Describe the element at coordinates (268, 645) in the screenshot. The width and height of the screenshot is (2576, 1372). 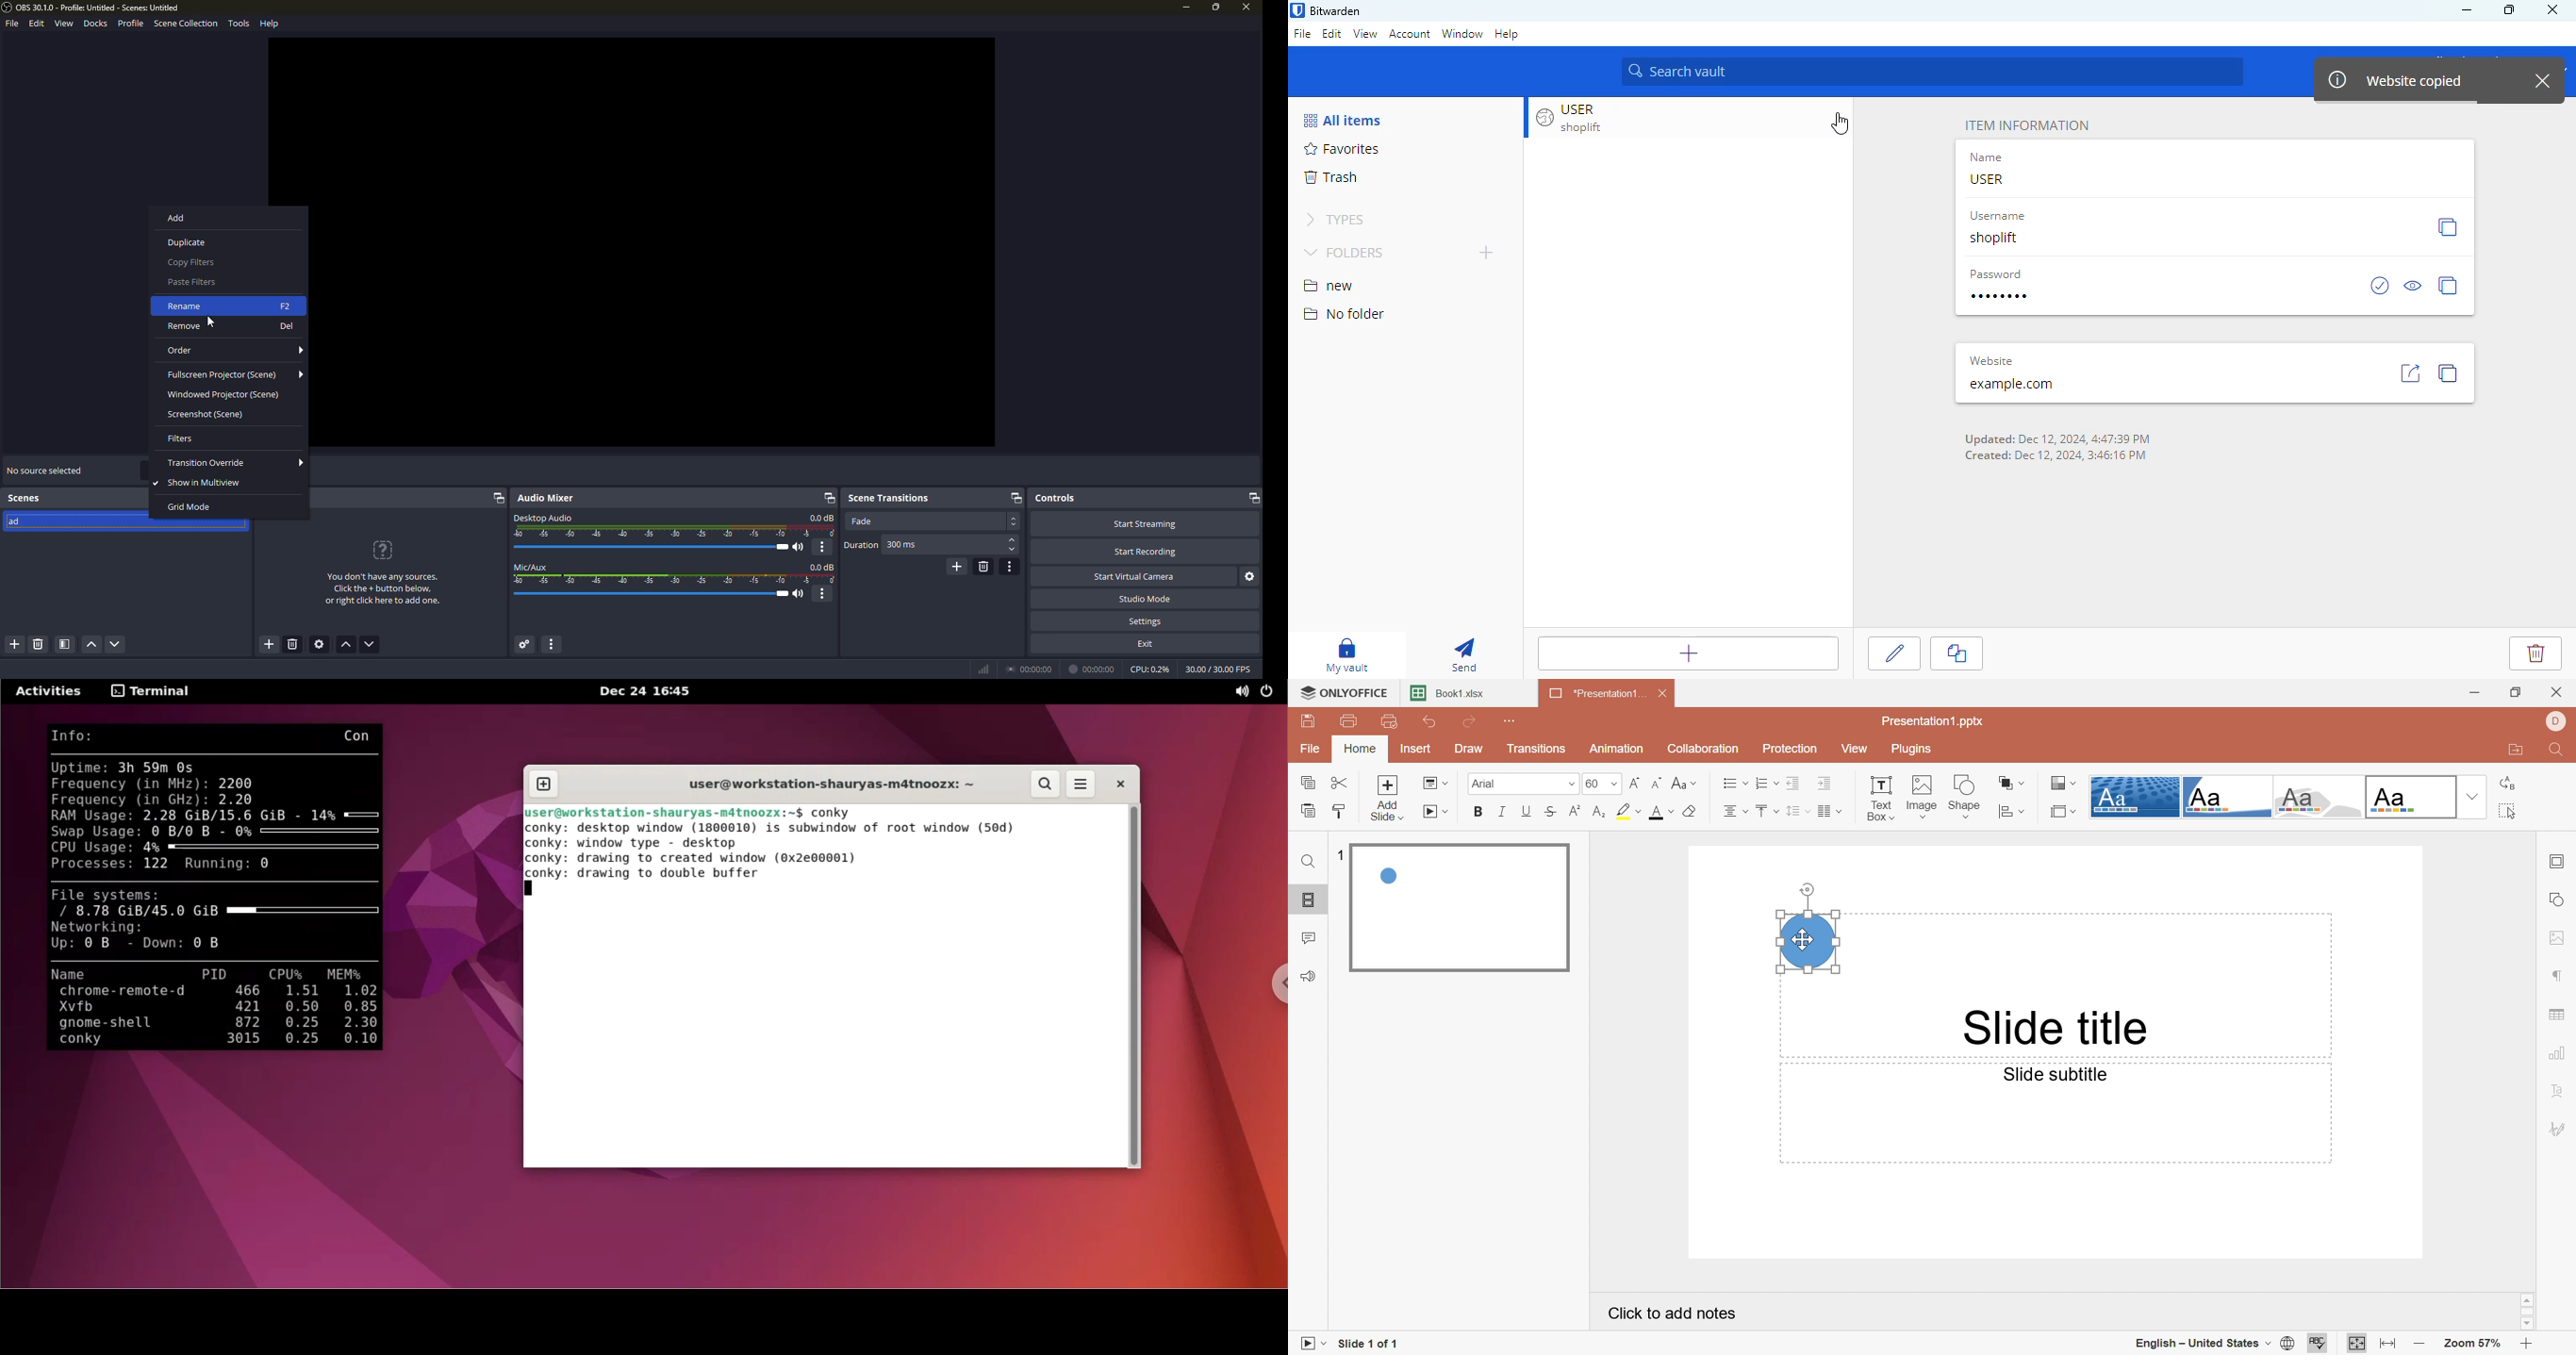
I see `add source` at that location.